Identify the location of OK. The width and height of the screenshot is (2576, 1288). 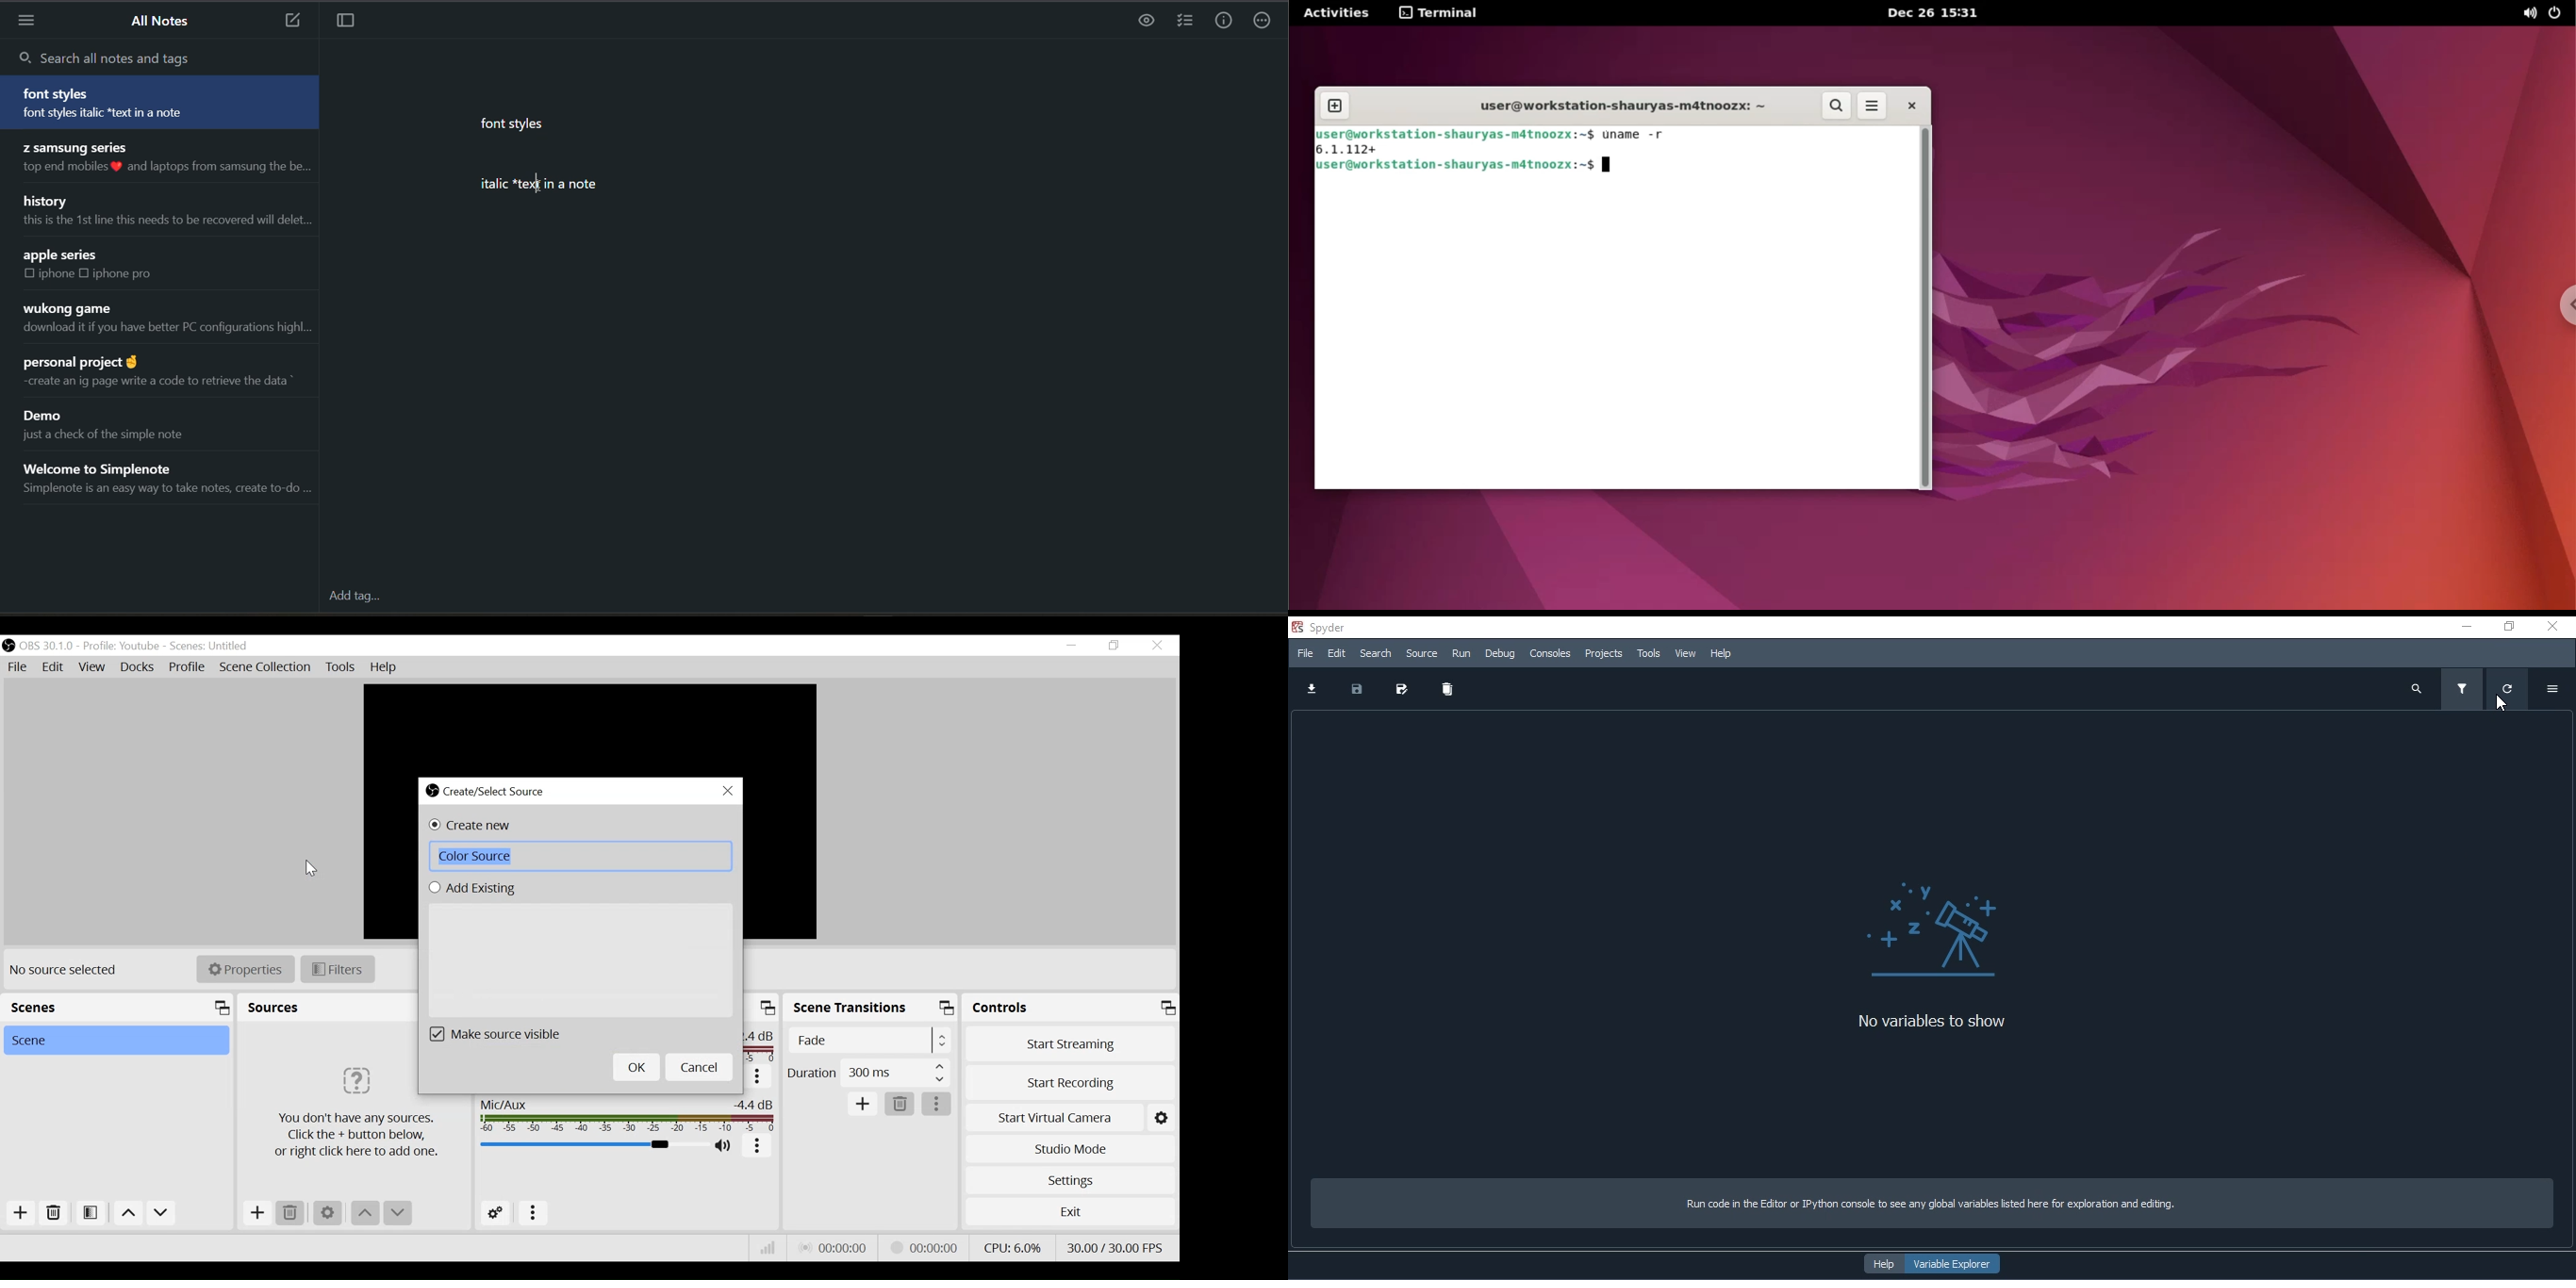
(636, 1067).